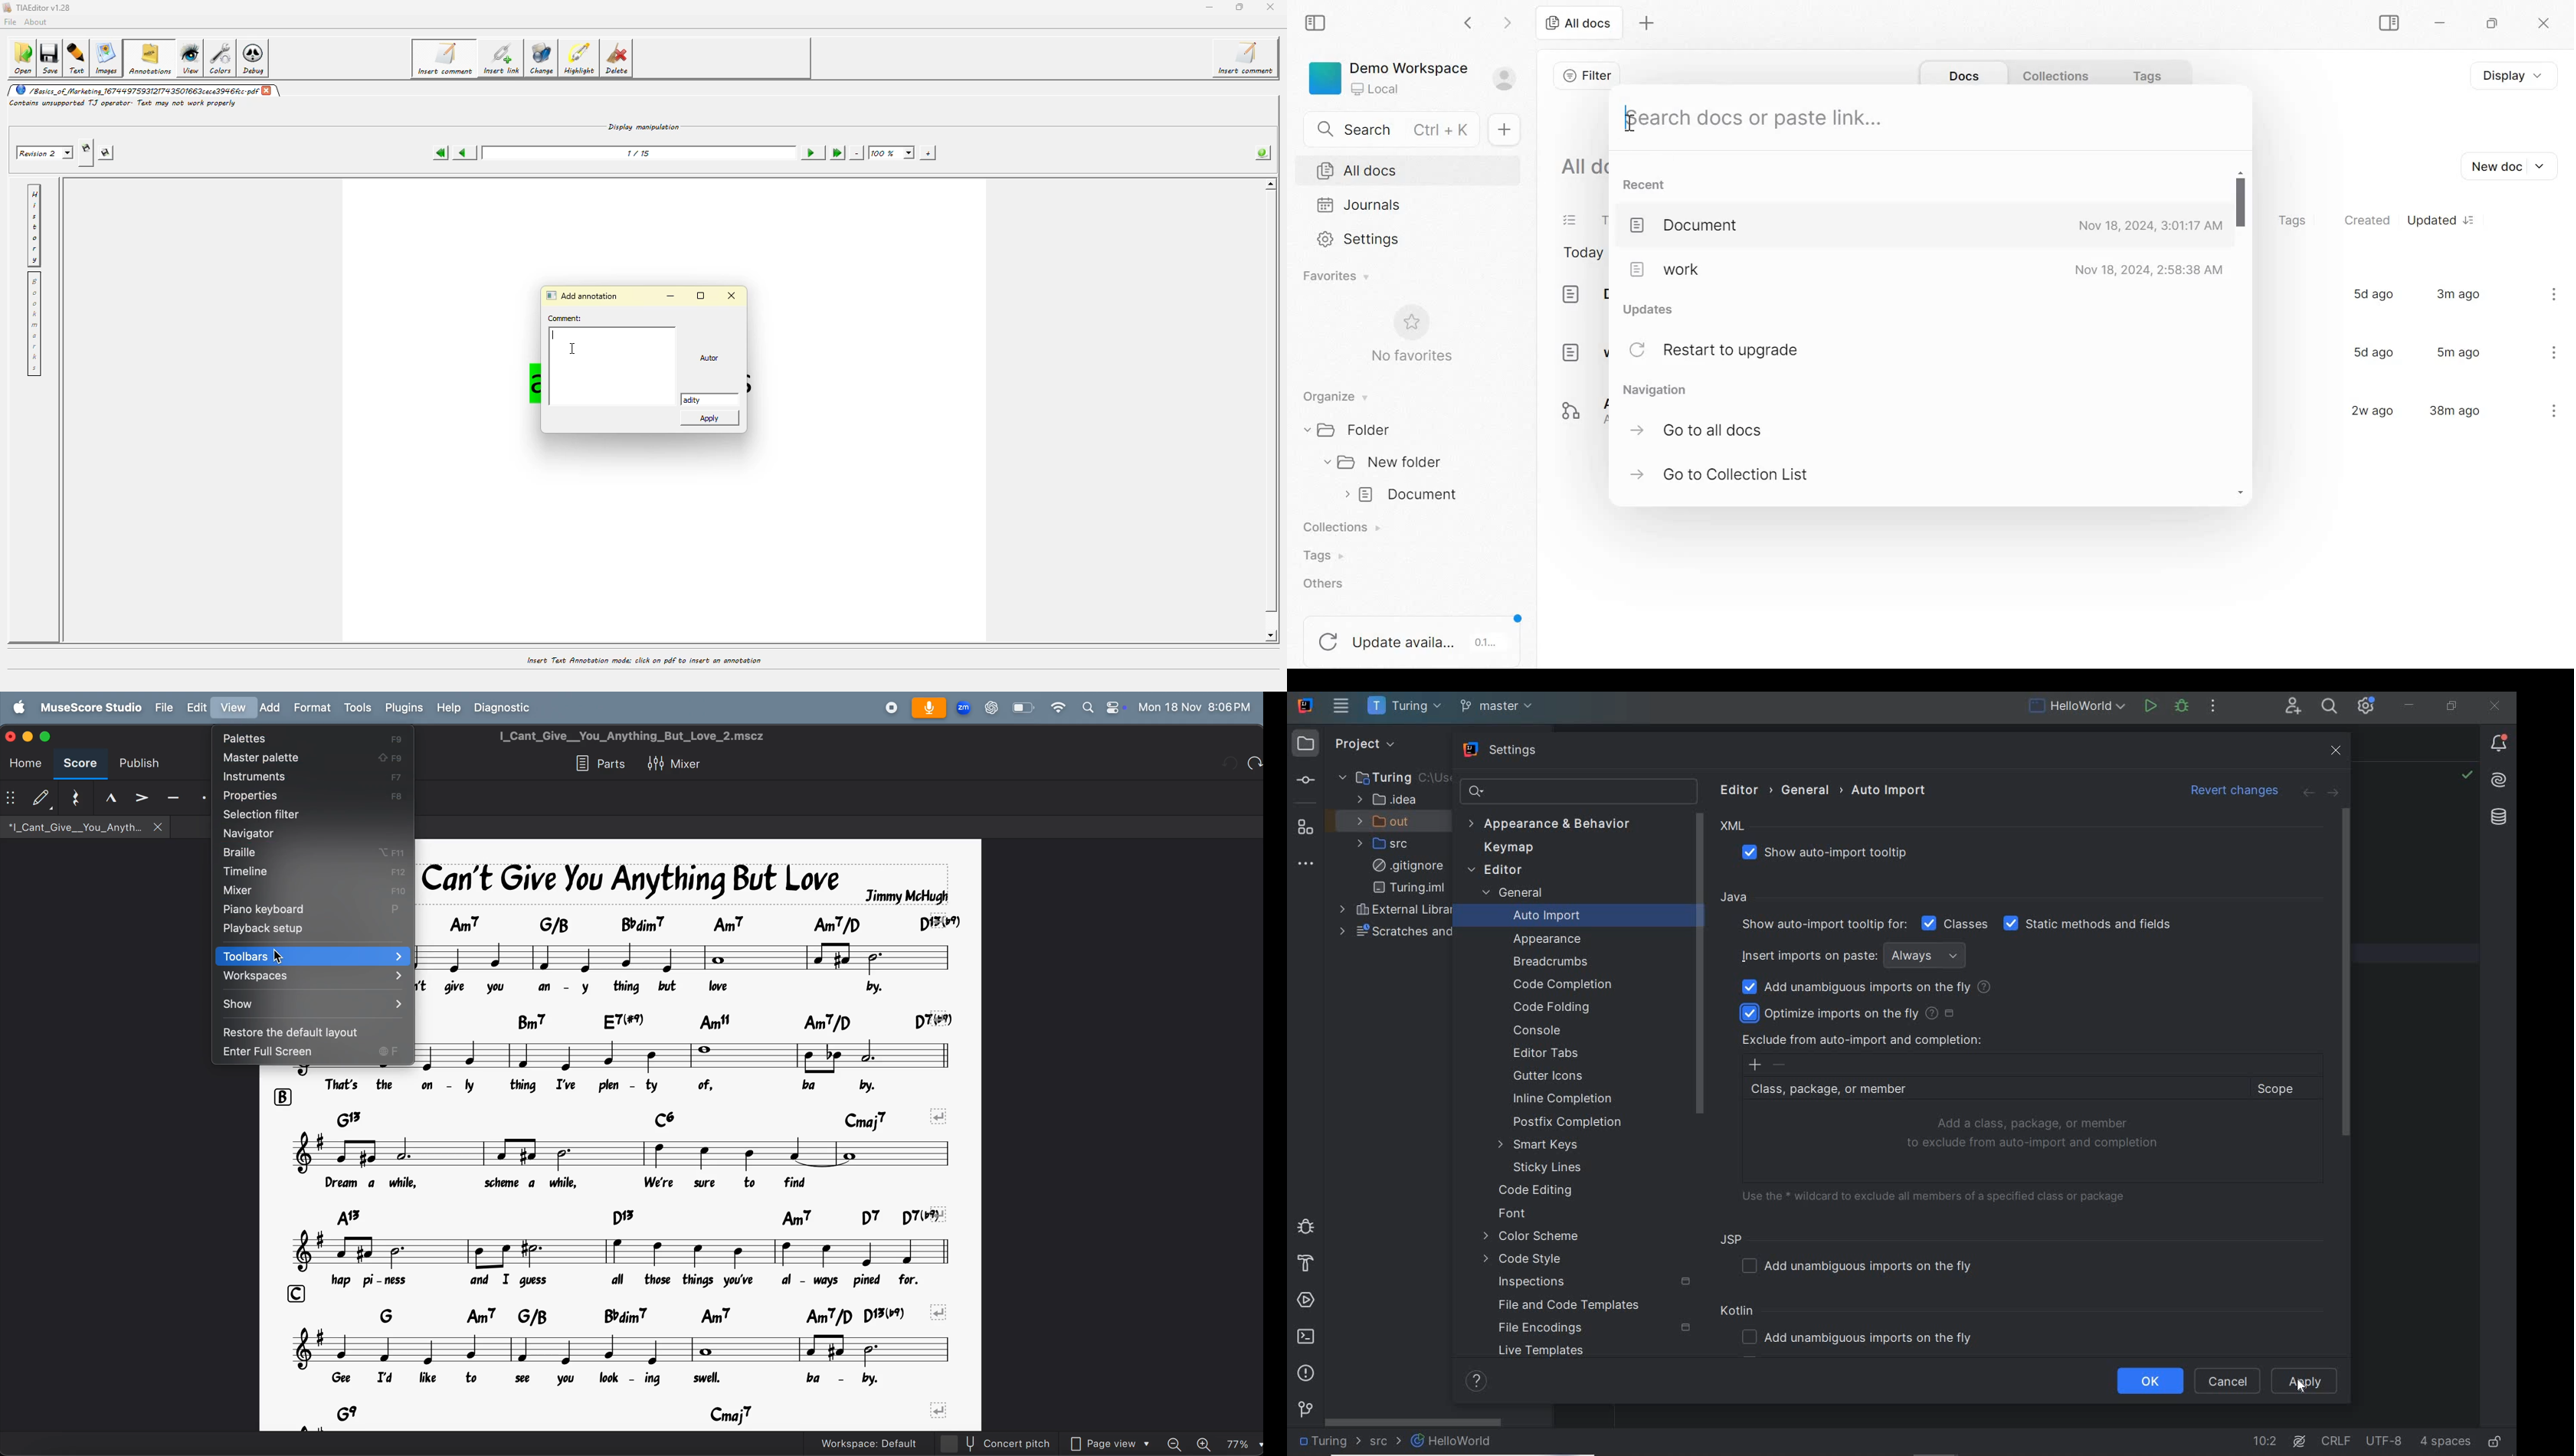 The width and height of the screenshot is (2576, 1456). What do you see at coordinates (1554, 1008) in the screenshot?
I see `CODE FOLDING` at bounding box center [1554, 1008].